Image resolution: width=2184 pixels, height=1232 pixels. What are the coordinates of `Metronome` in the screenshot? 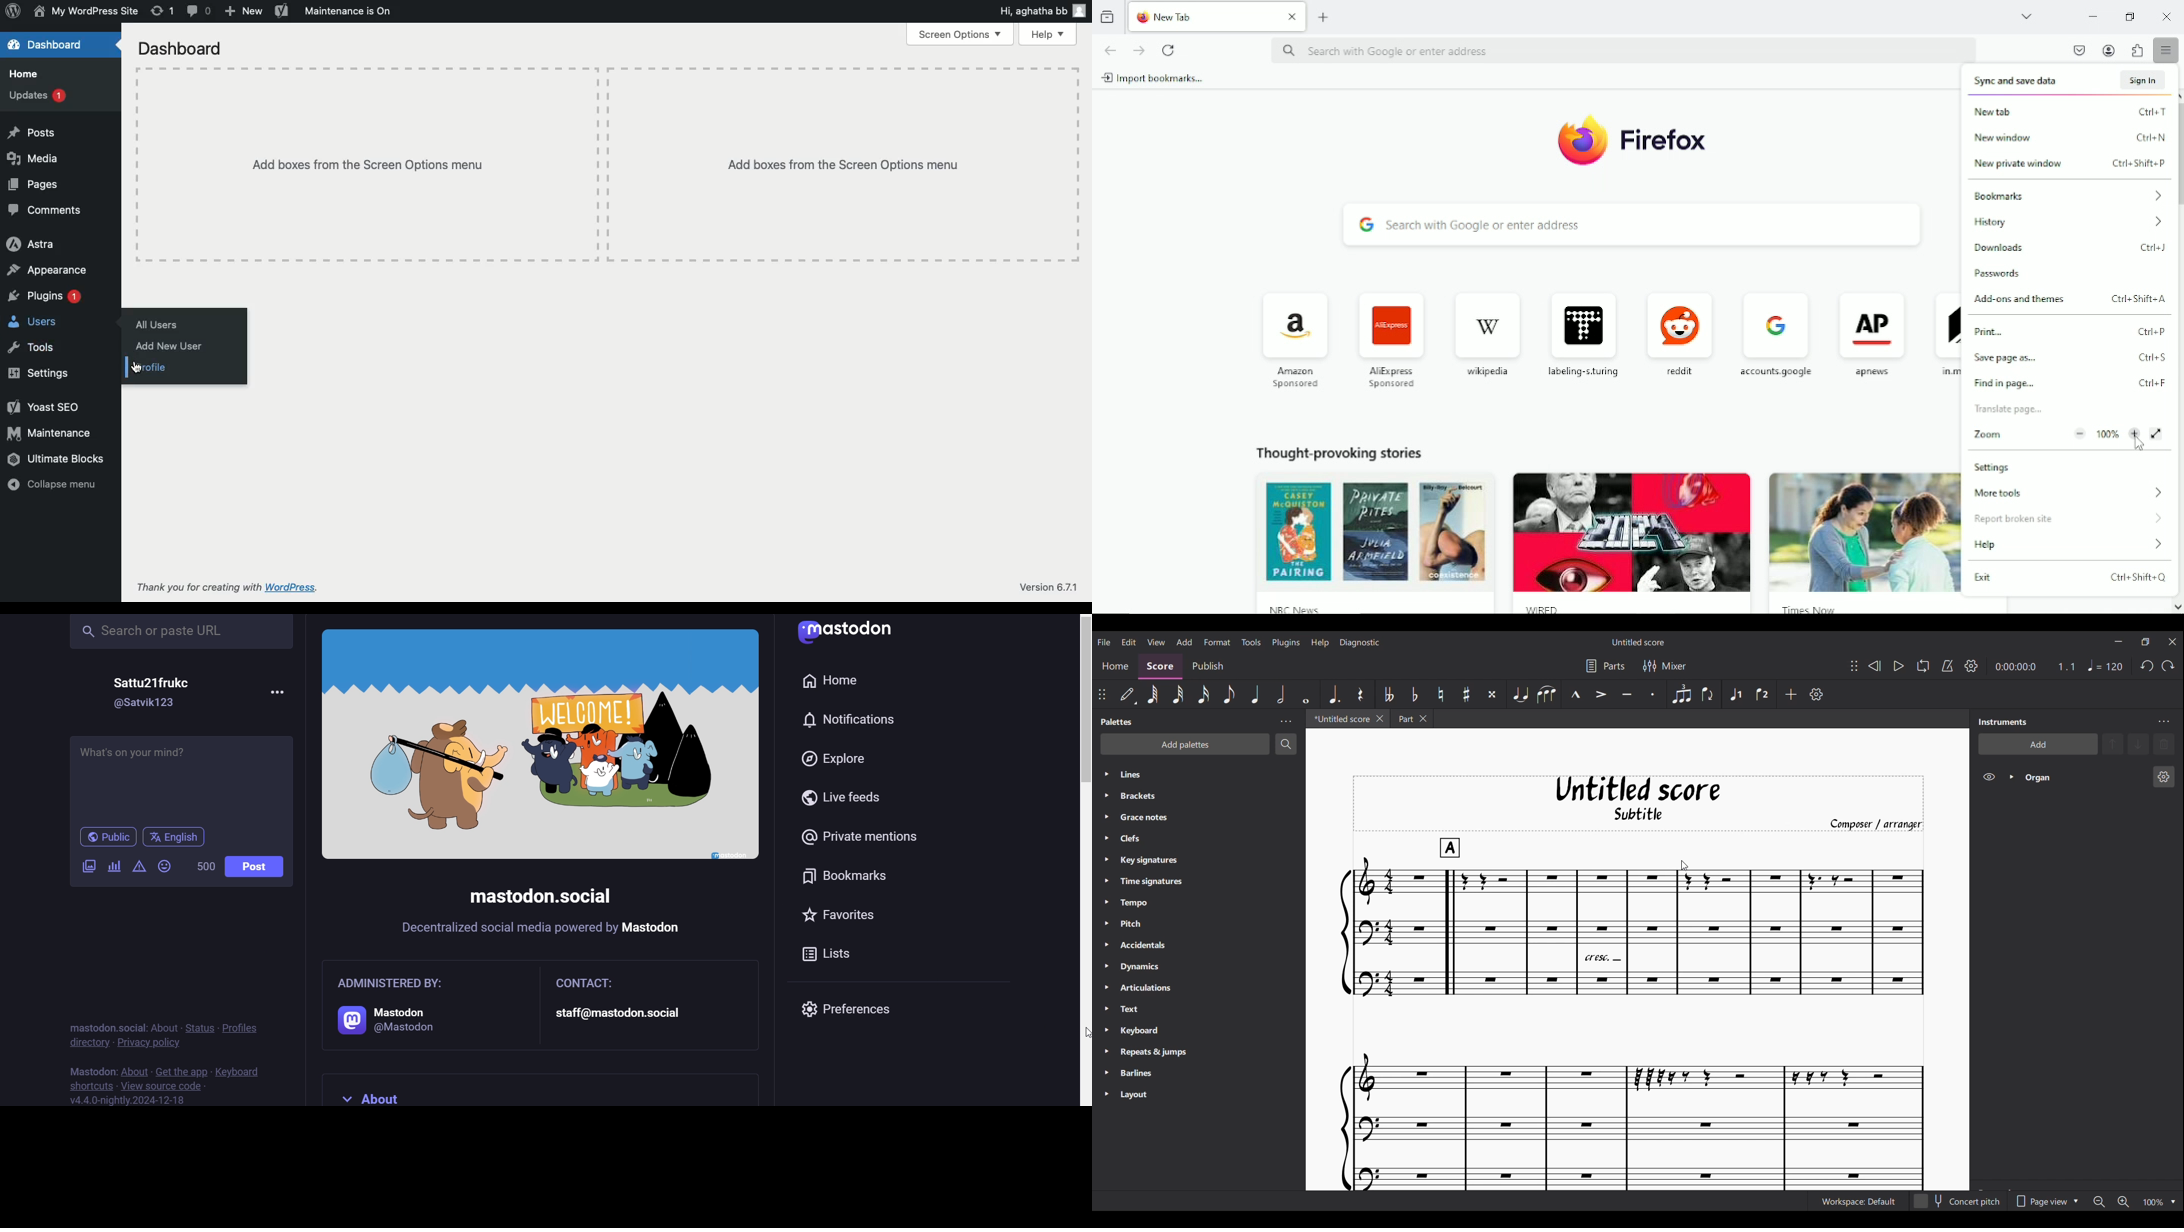 It's located at (1948, 666).